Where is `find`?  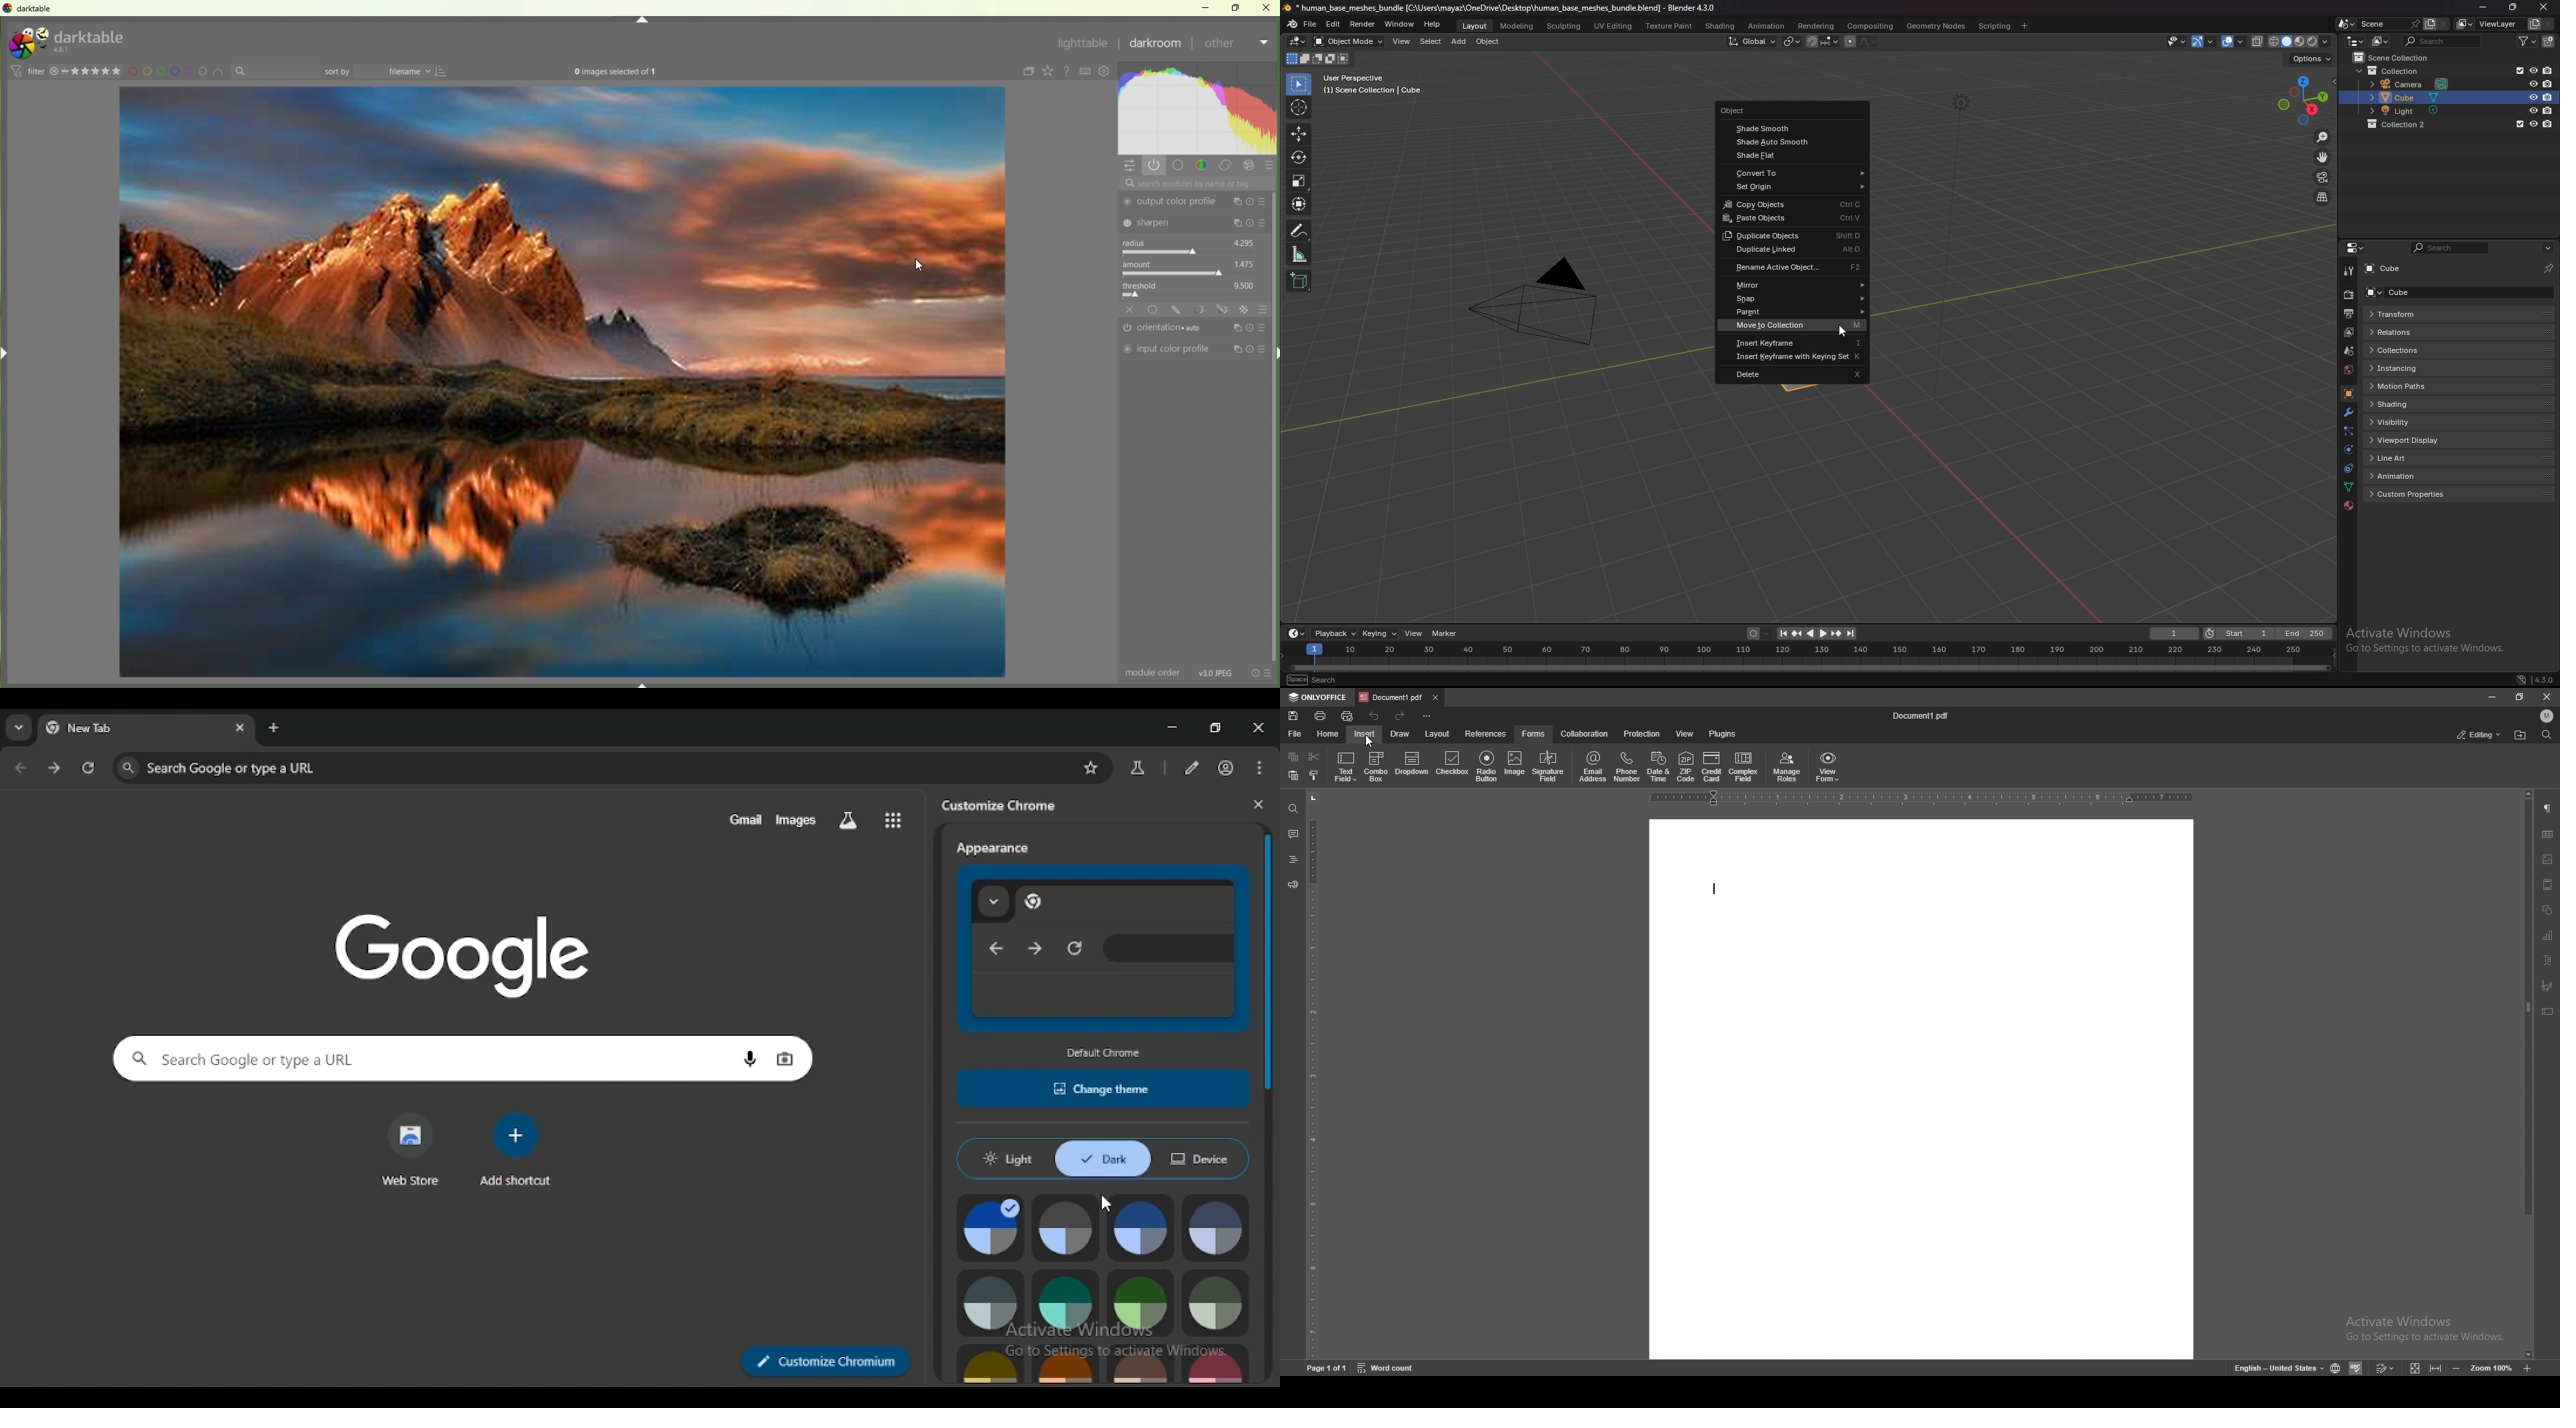 find is located at coordinates (1292, 809).